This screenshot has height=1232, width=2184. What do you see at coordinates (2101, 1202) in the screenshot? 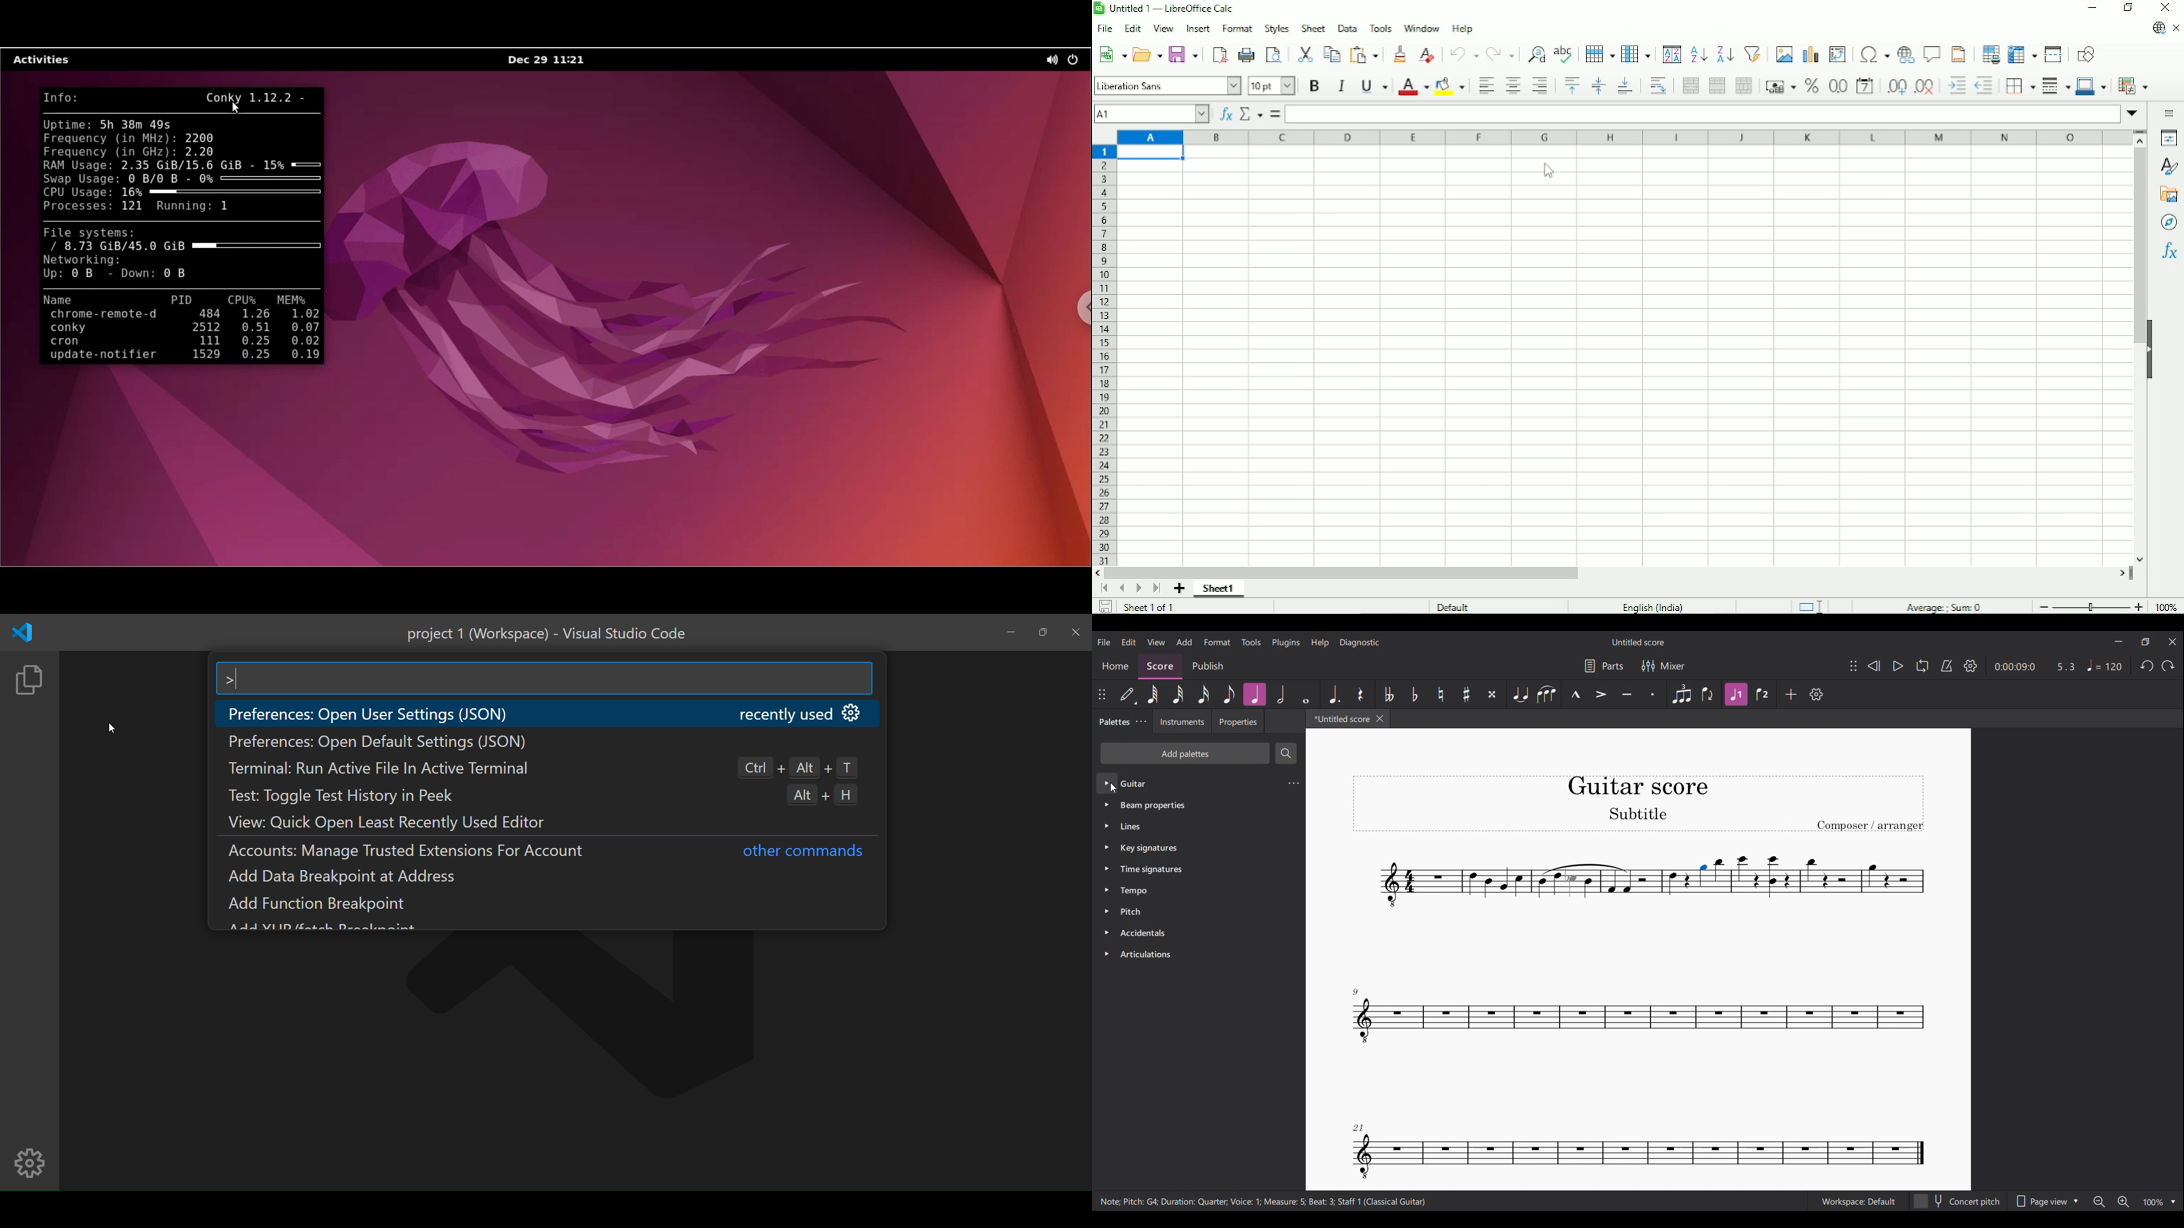
I see `Zoom out` at bounding box center [2101, 1202].